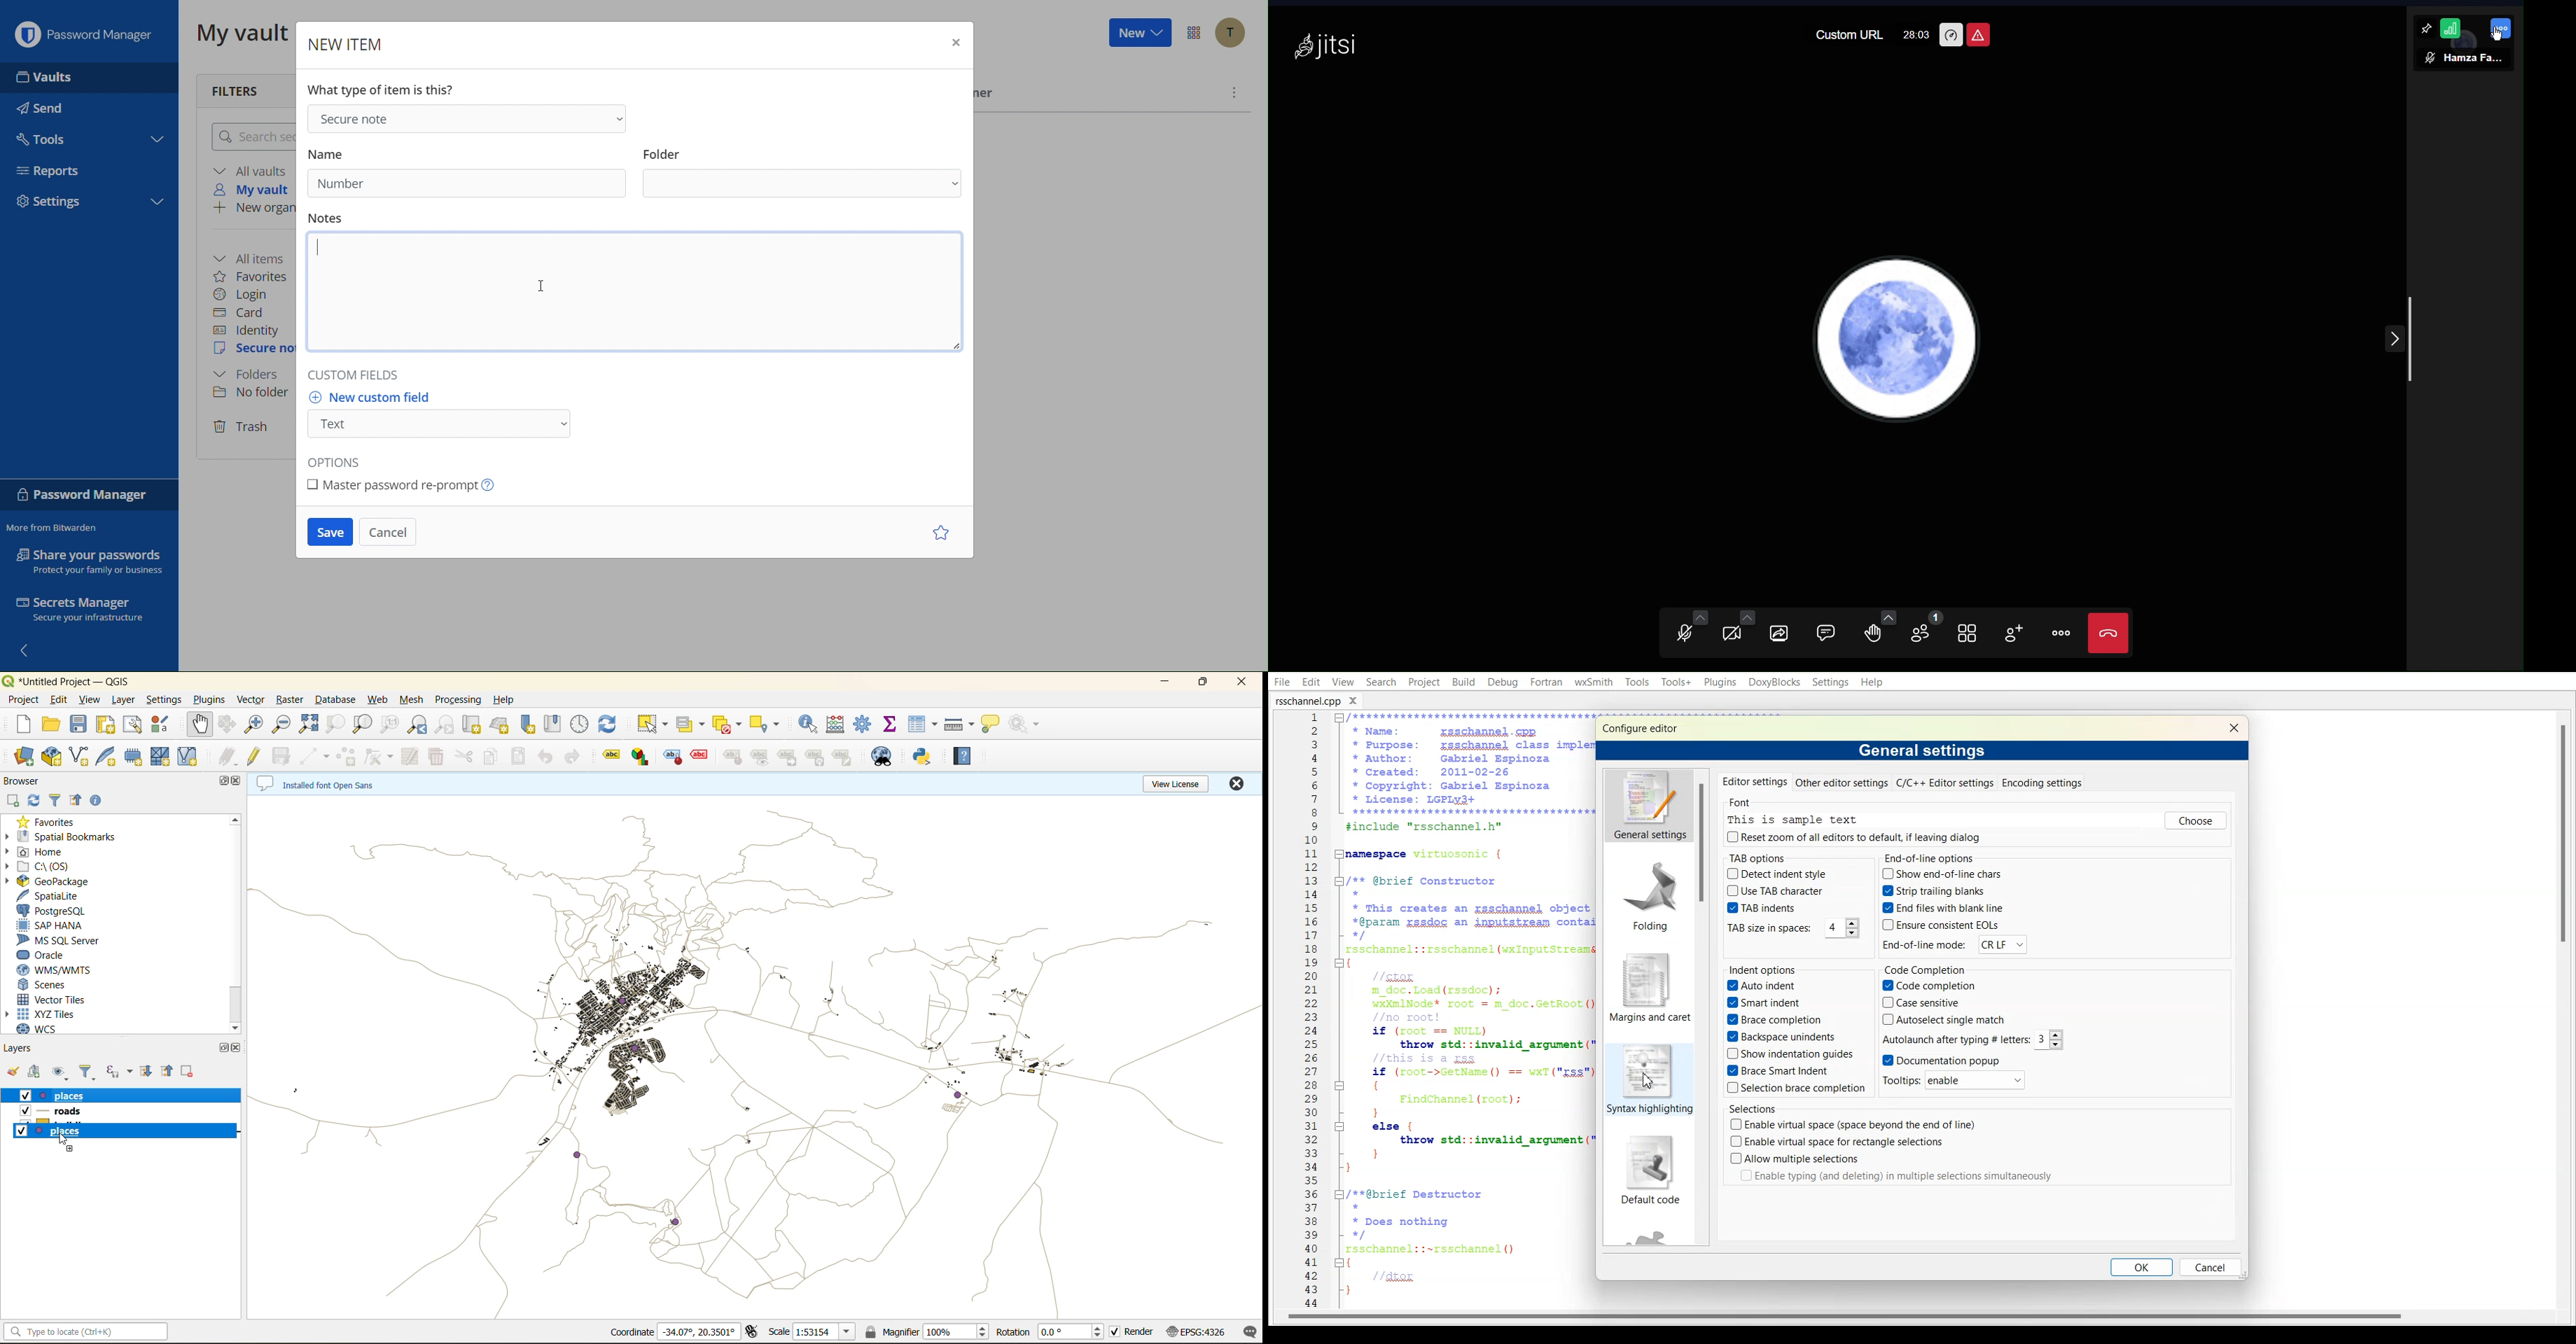 Image resolution: width=2576 pixels, height=1344 pixels. I want to click on copy, so click(496, 756).